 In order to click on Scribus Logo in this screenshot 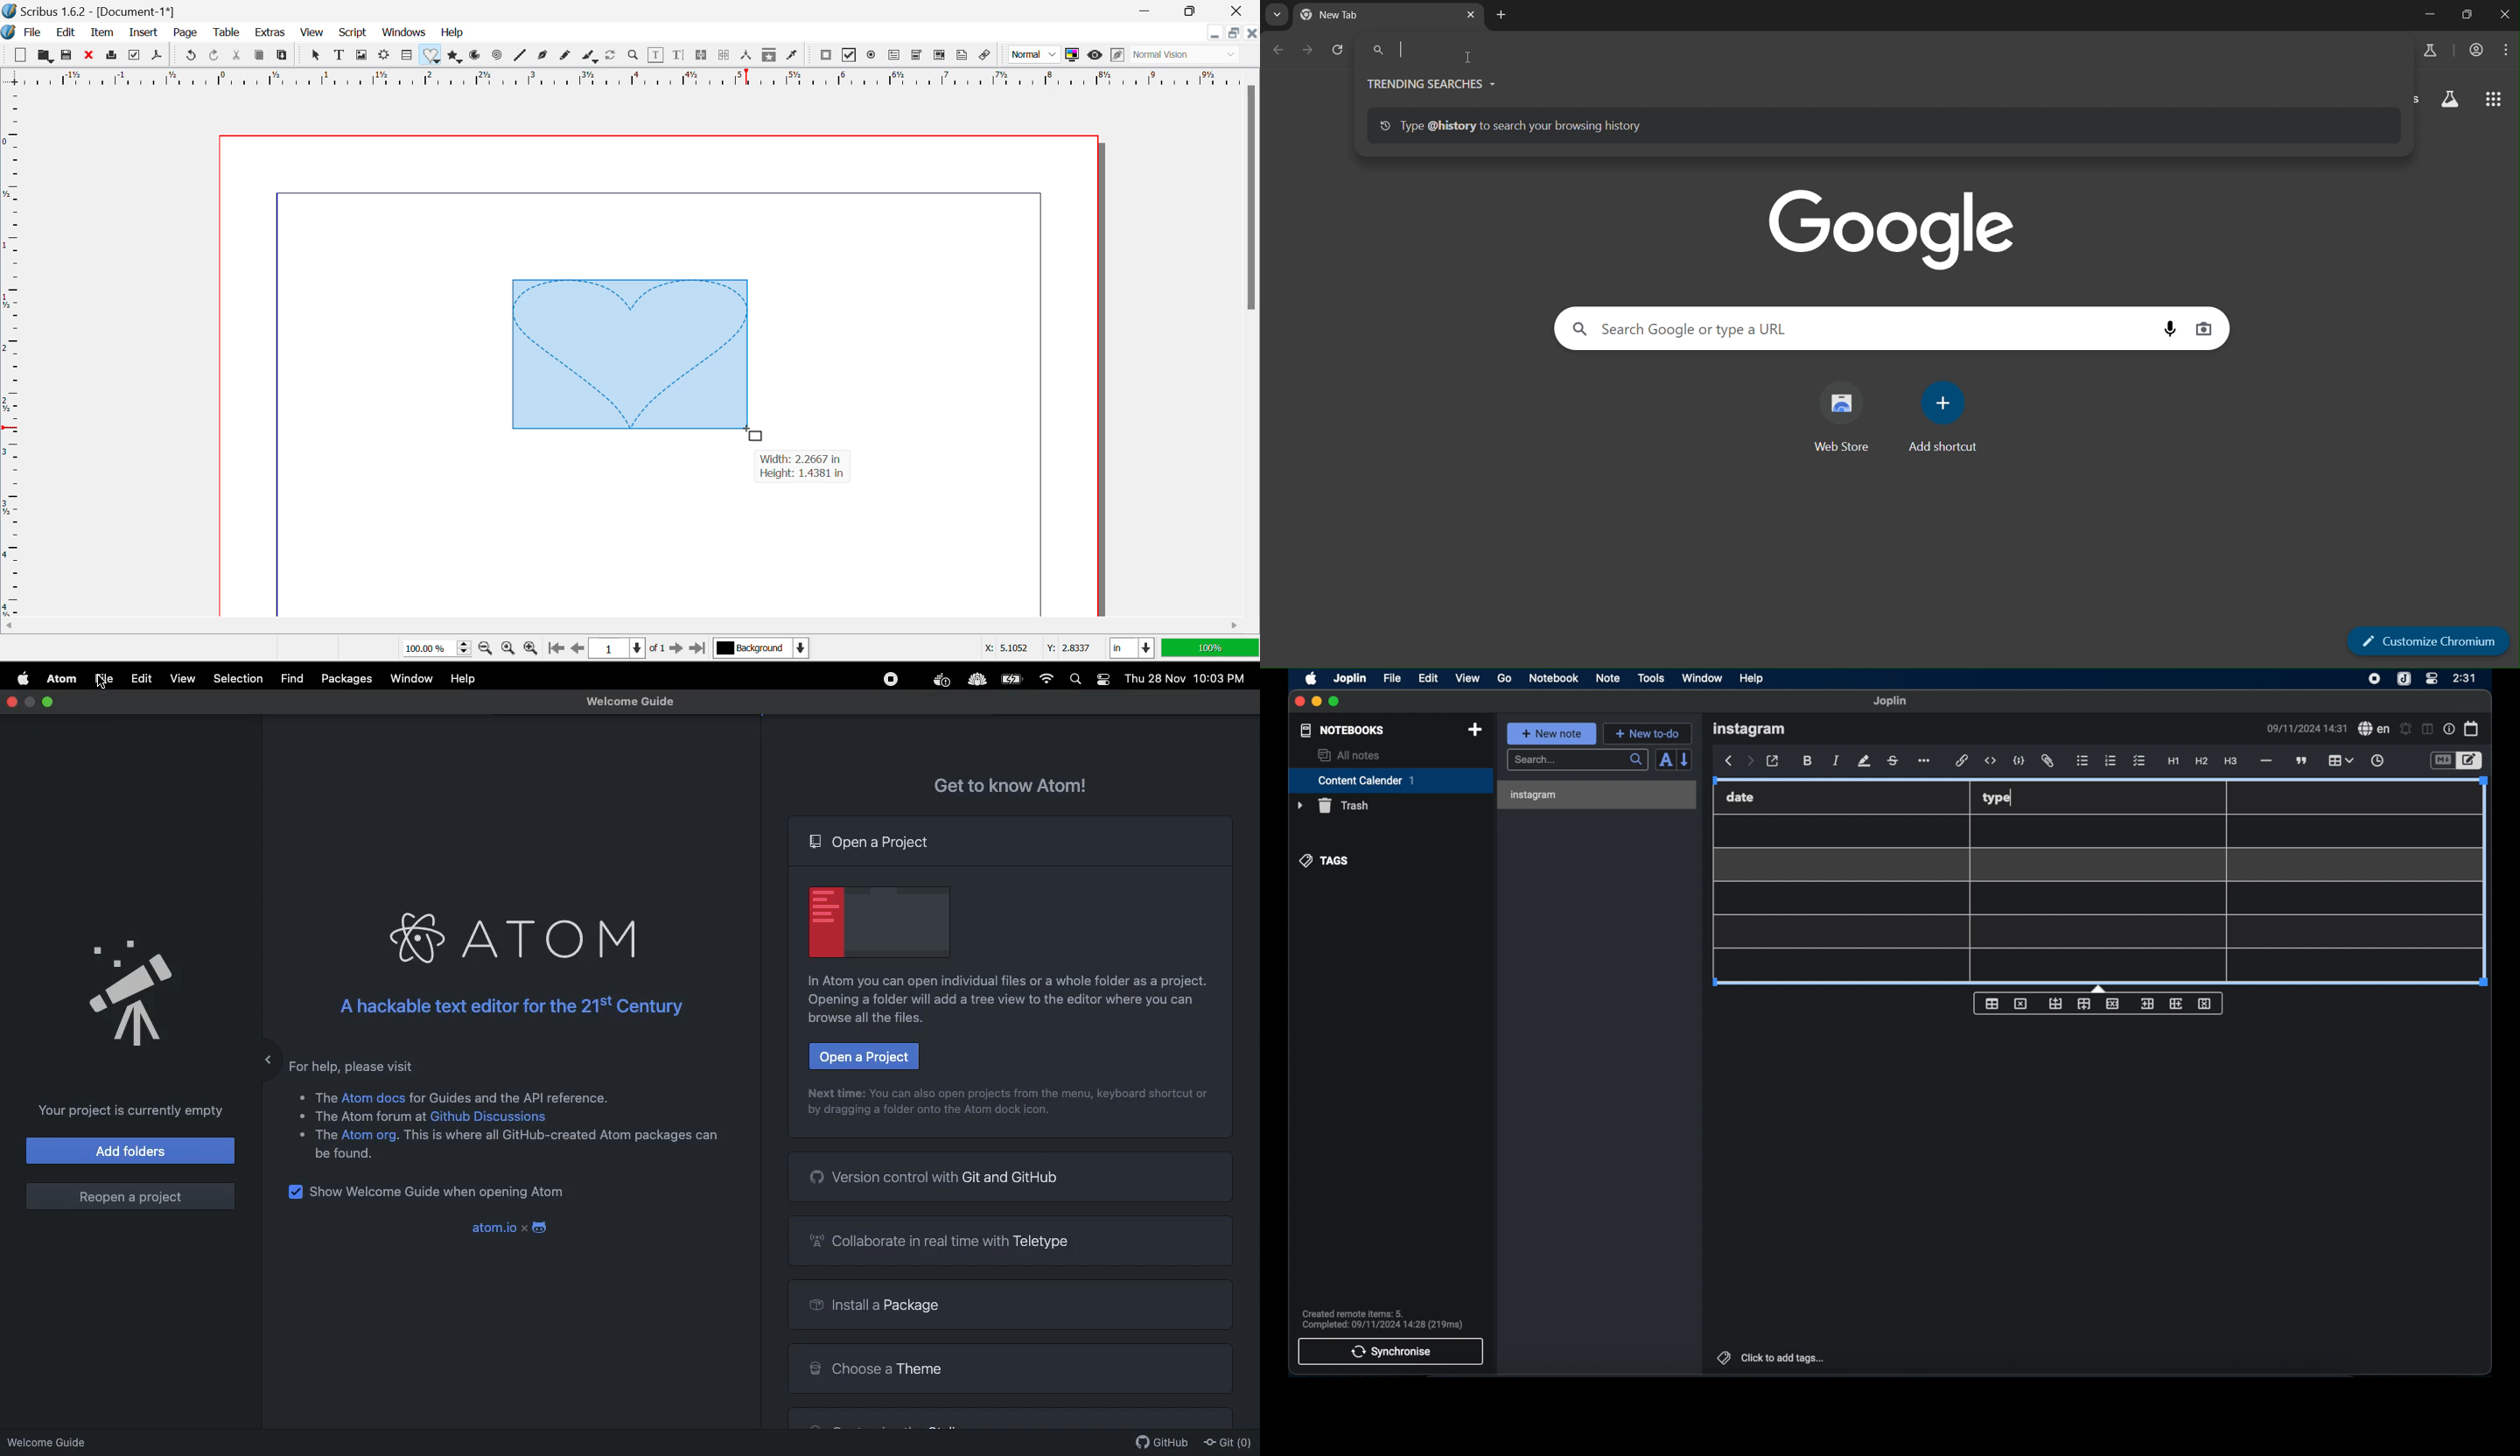, I will do `click(8, 33)`.